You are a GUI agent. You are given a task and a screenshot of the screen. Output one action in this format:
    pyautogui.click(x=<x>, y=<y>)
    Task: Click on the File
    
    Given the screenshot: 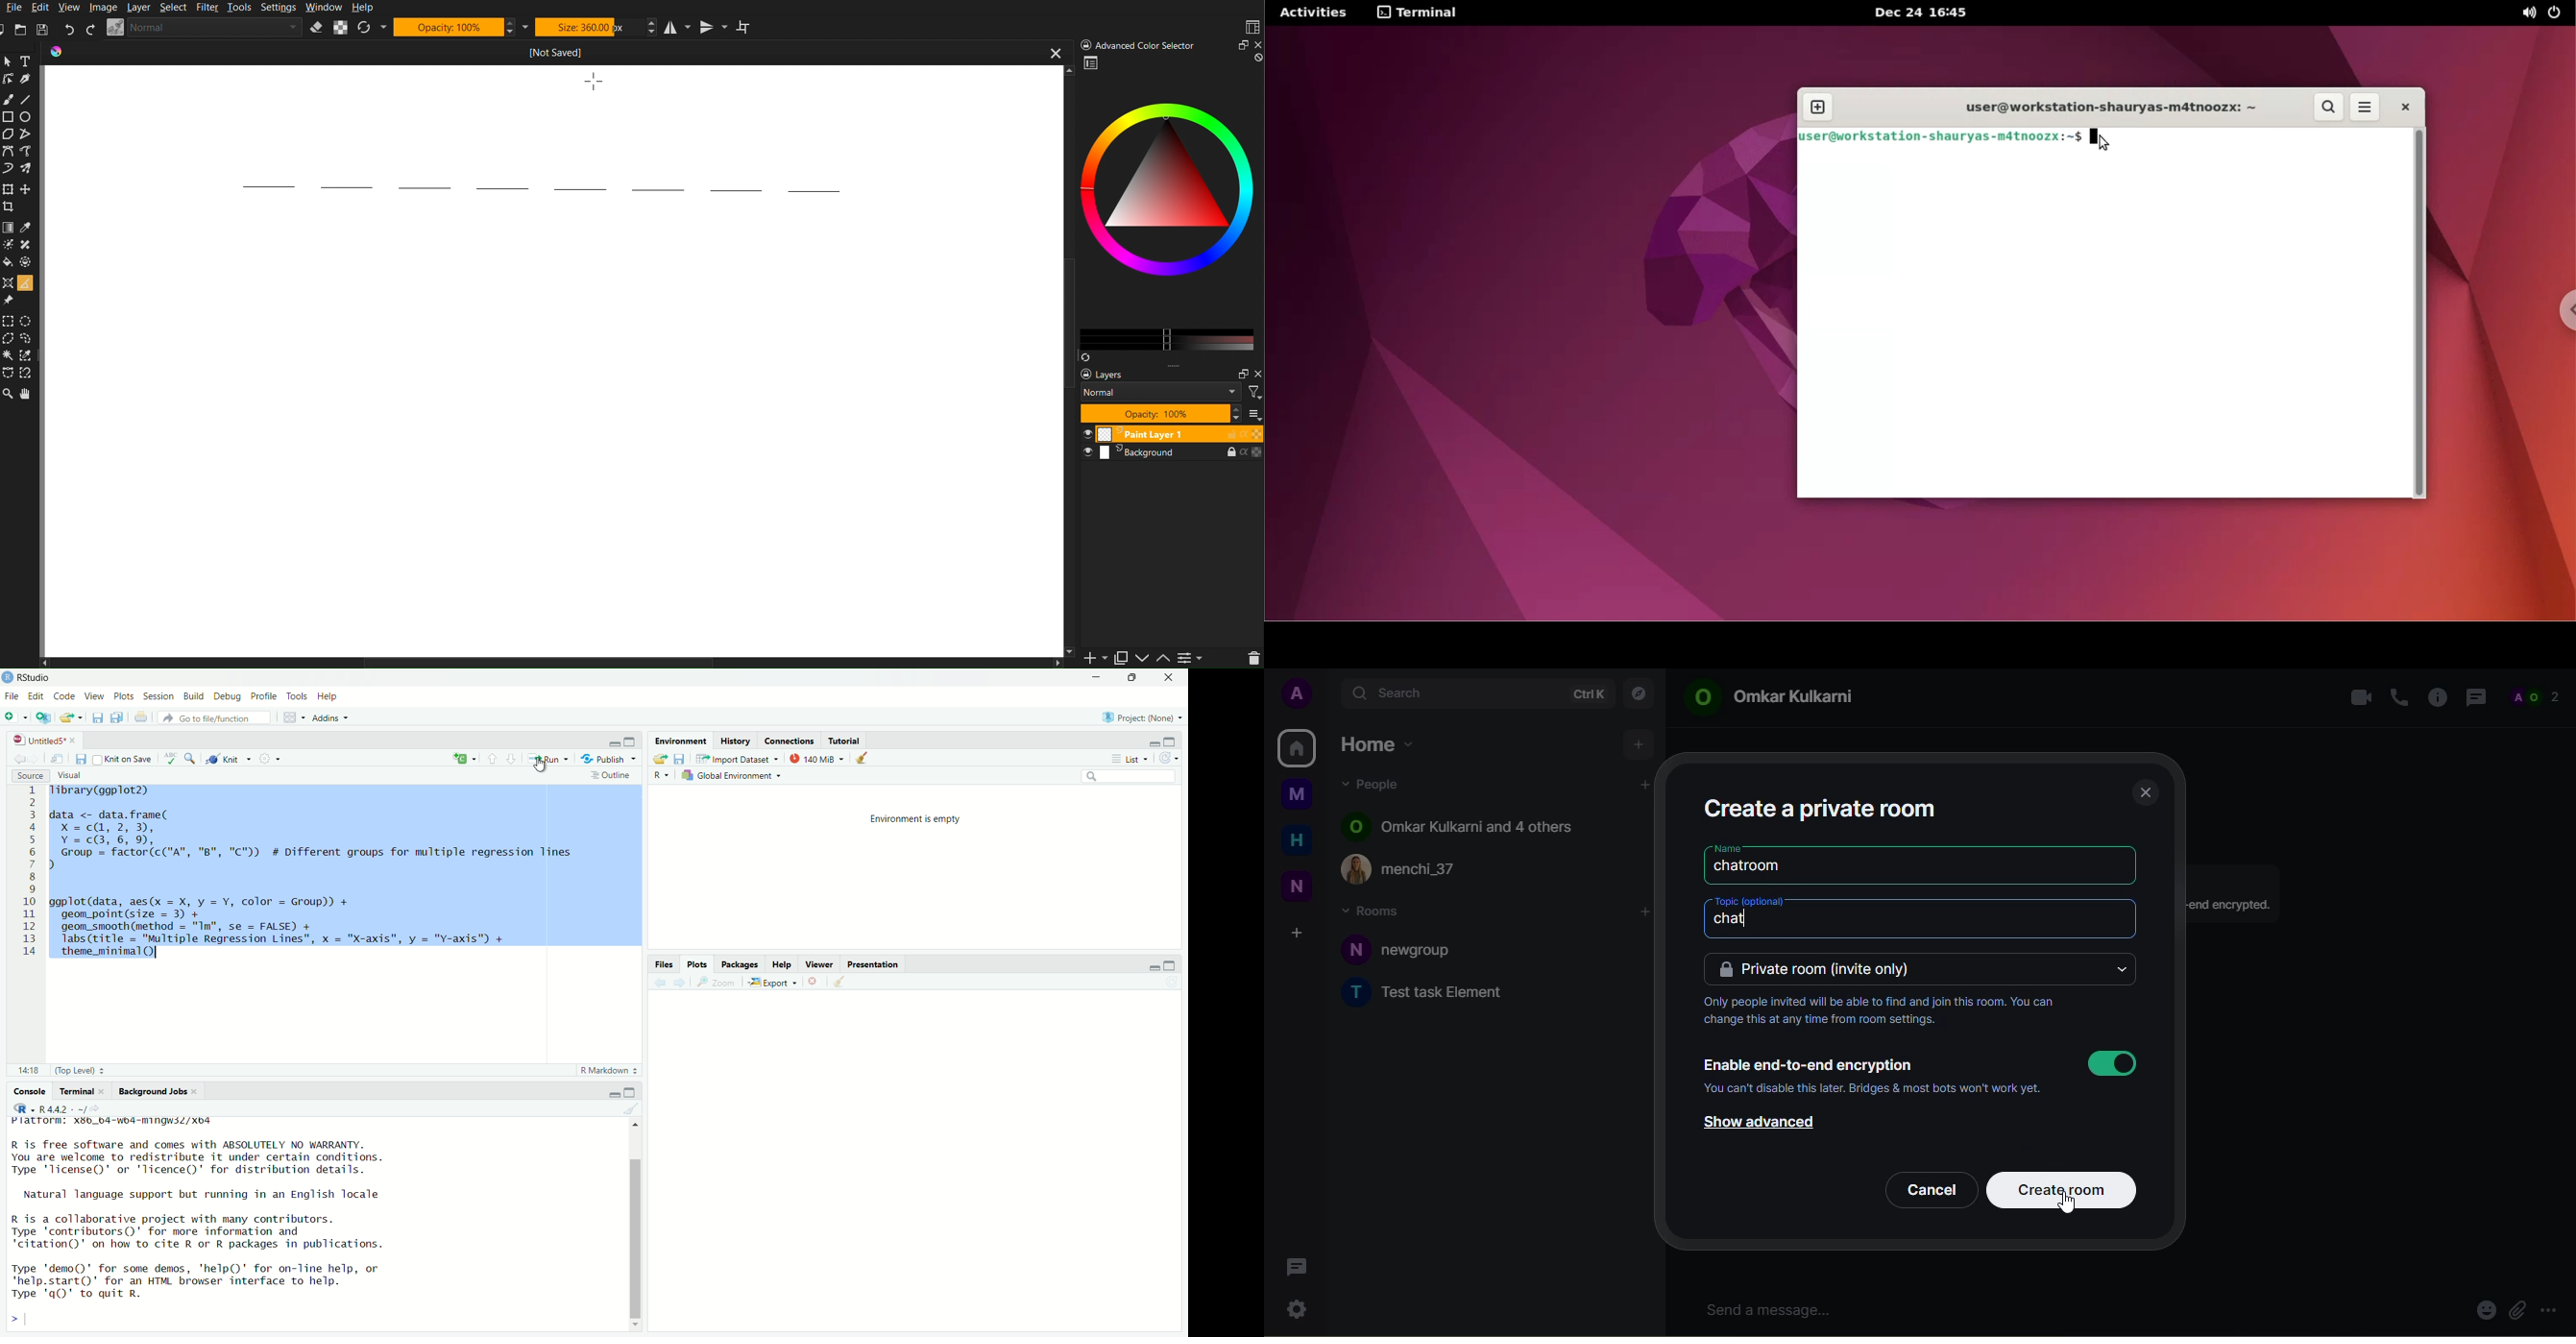 What is the action you would take?
    pyautogui.click(x=14, y=696)
    